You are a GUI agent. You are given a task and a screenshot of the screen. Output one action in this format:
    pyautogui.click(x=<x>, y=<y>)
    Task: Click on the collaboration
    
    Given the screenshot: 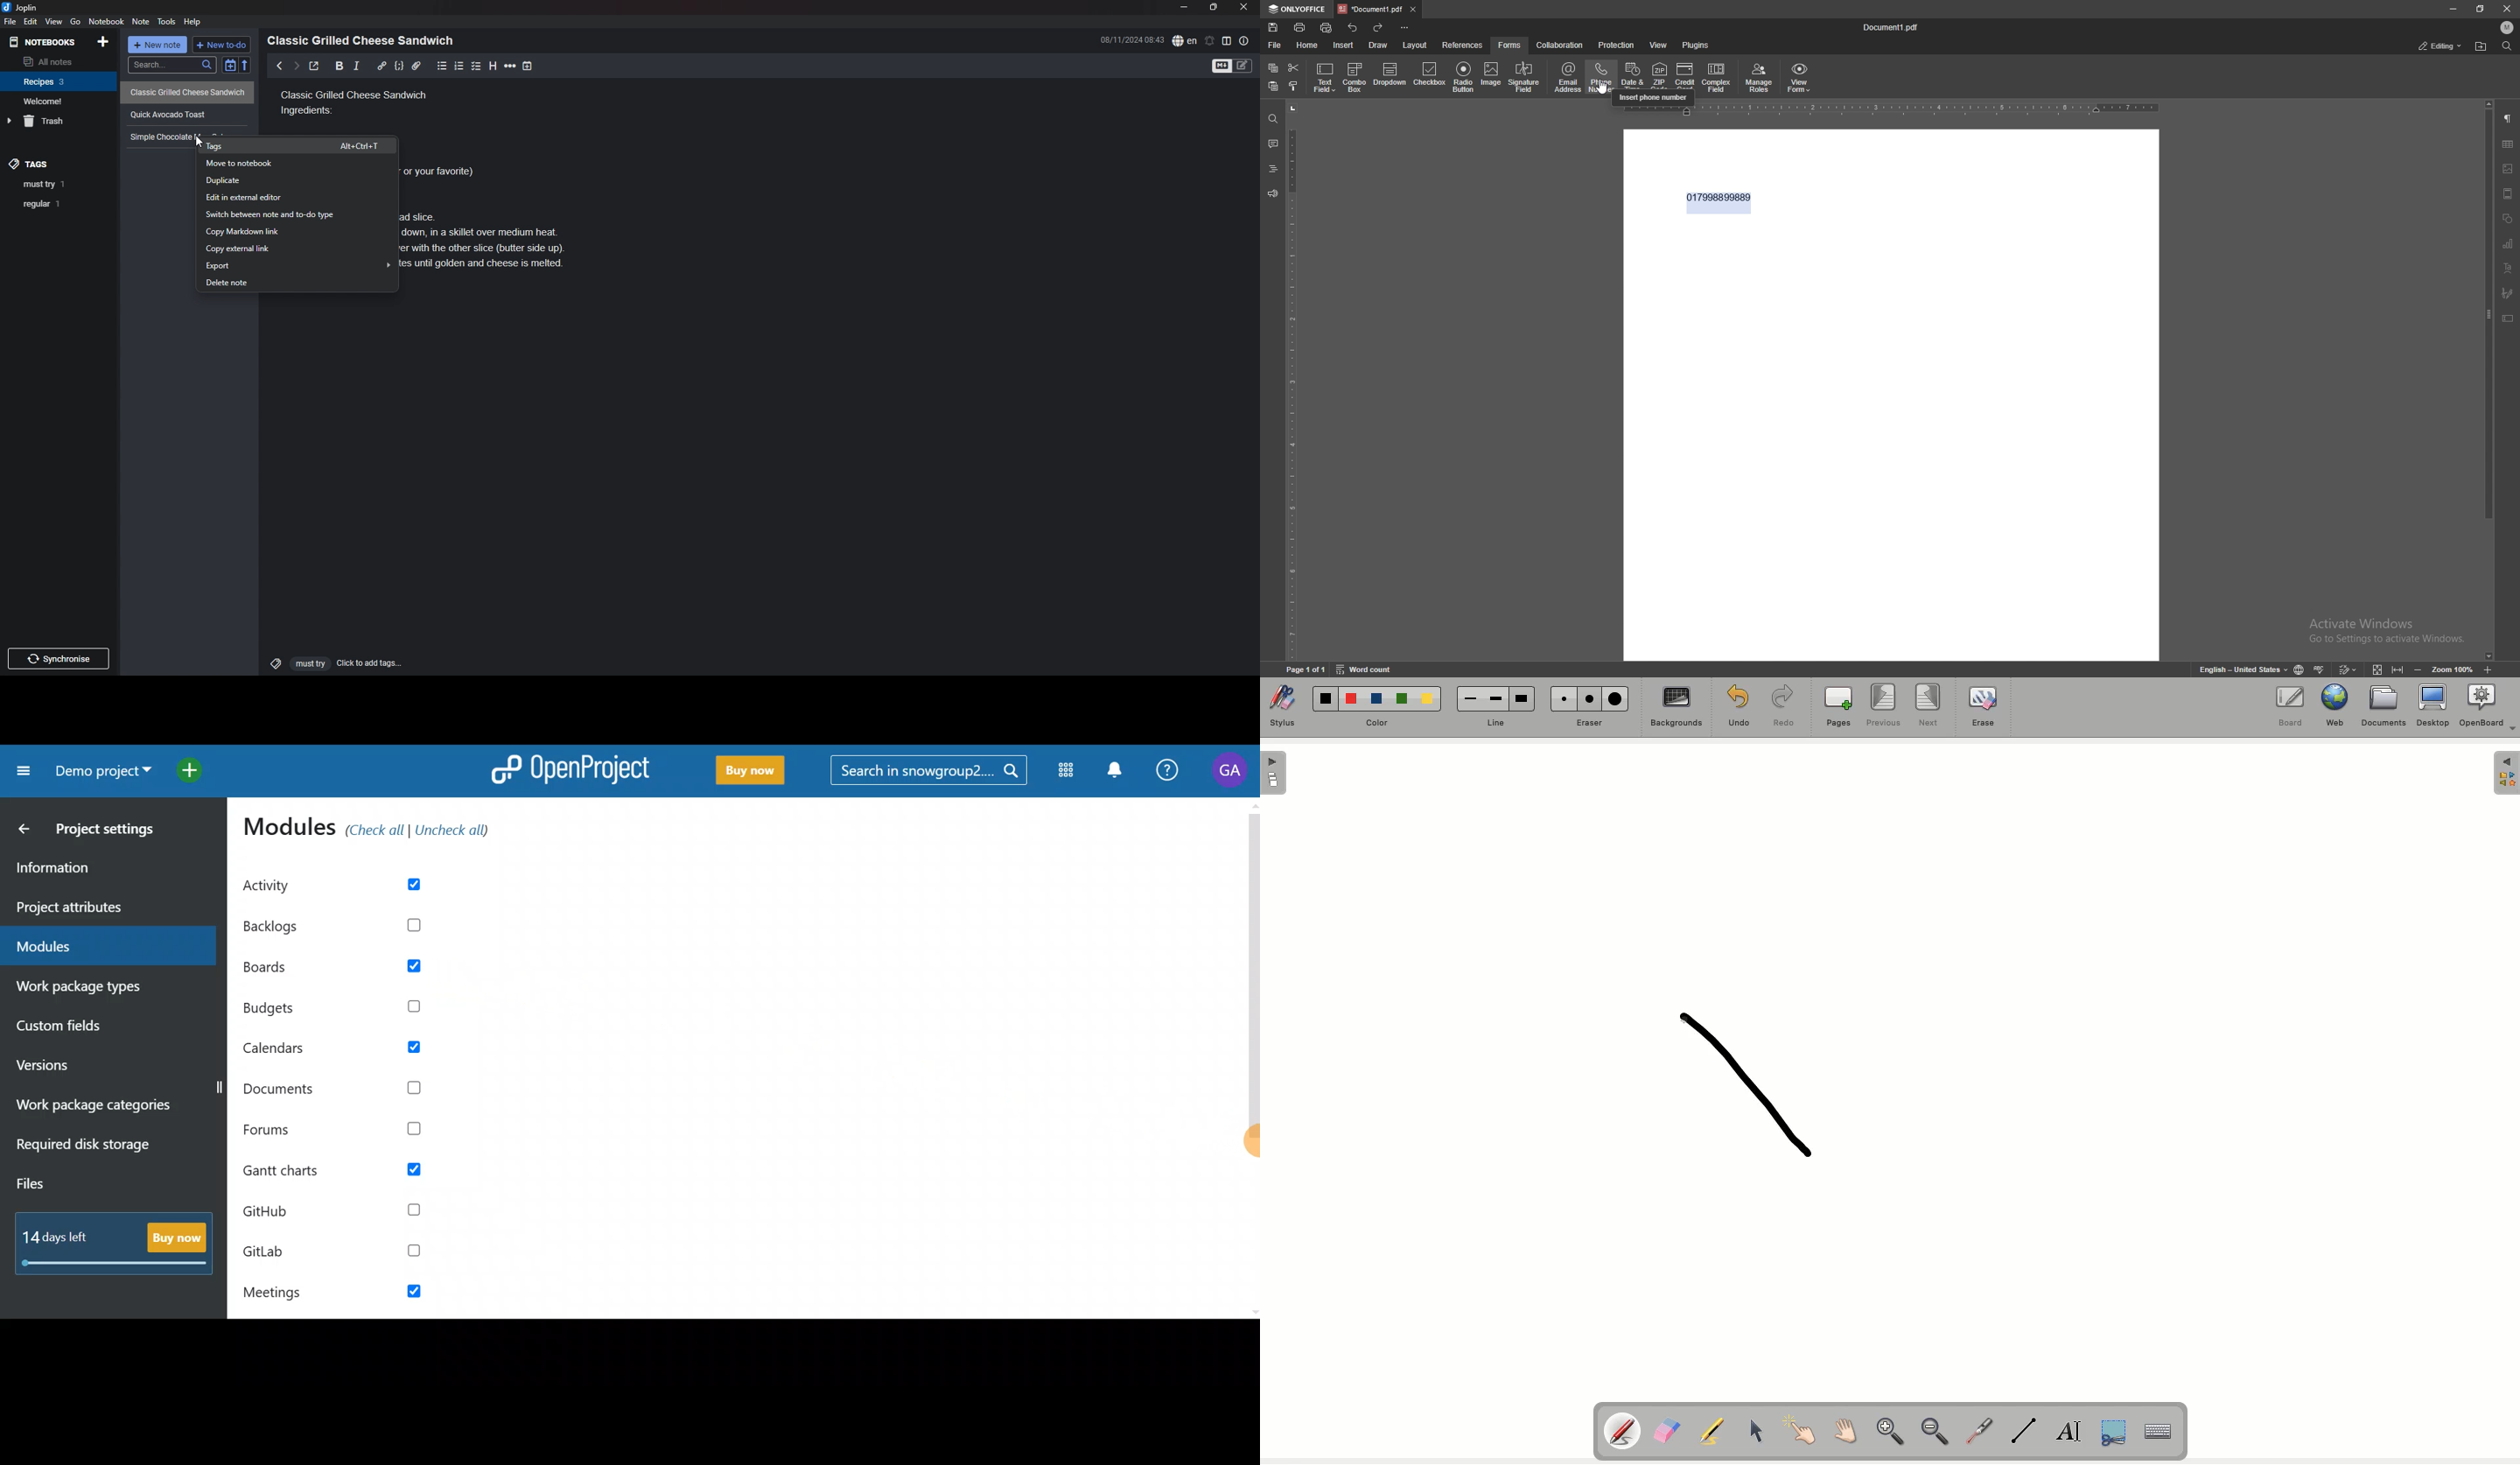 What is the action you would take?
    pyautogui.click(x=1560, y=45)
    